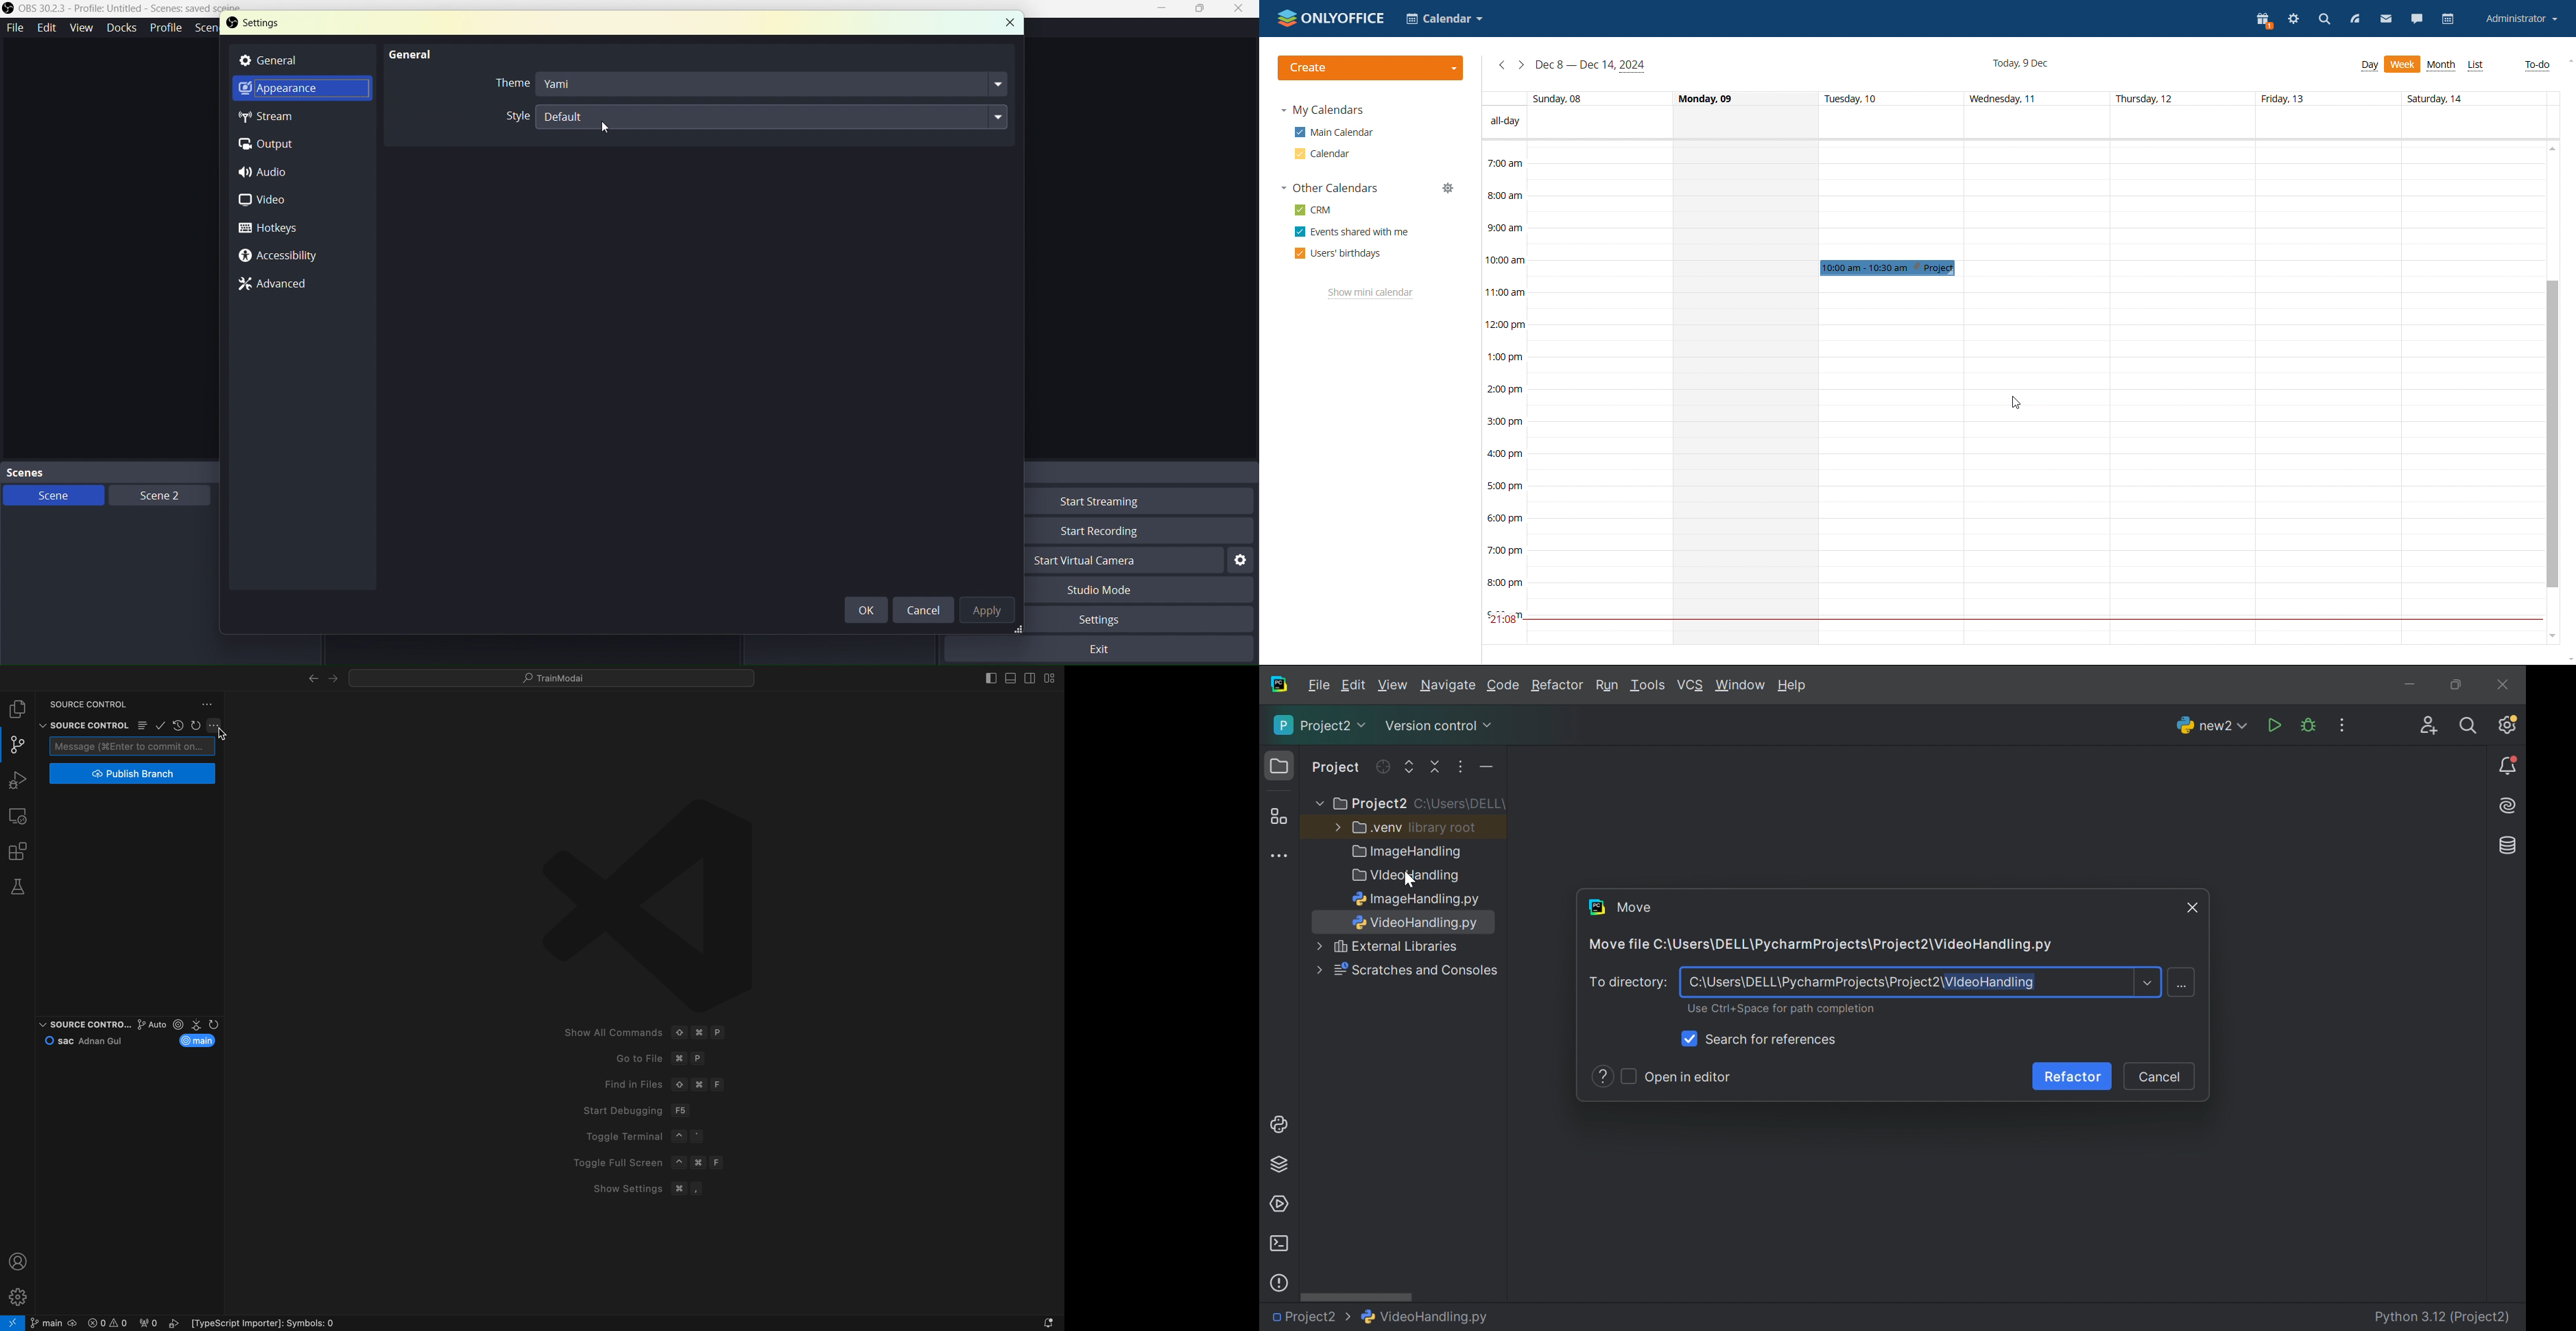 The height and width of the screenshot is (1344, 2576). Describe the element at coordinates (2551, 148) in the screenshot. I see `scroll up` at that location.